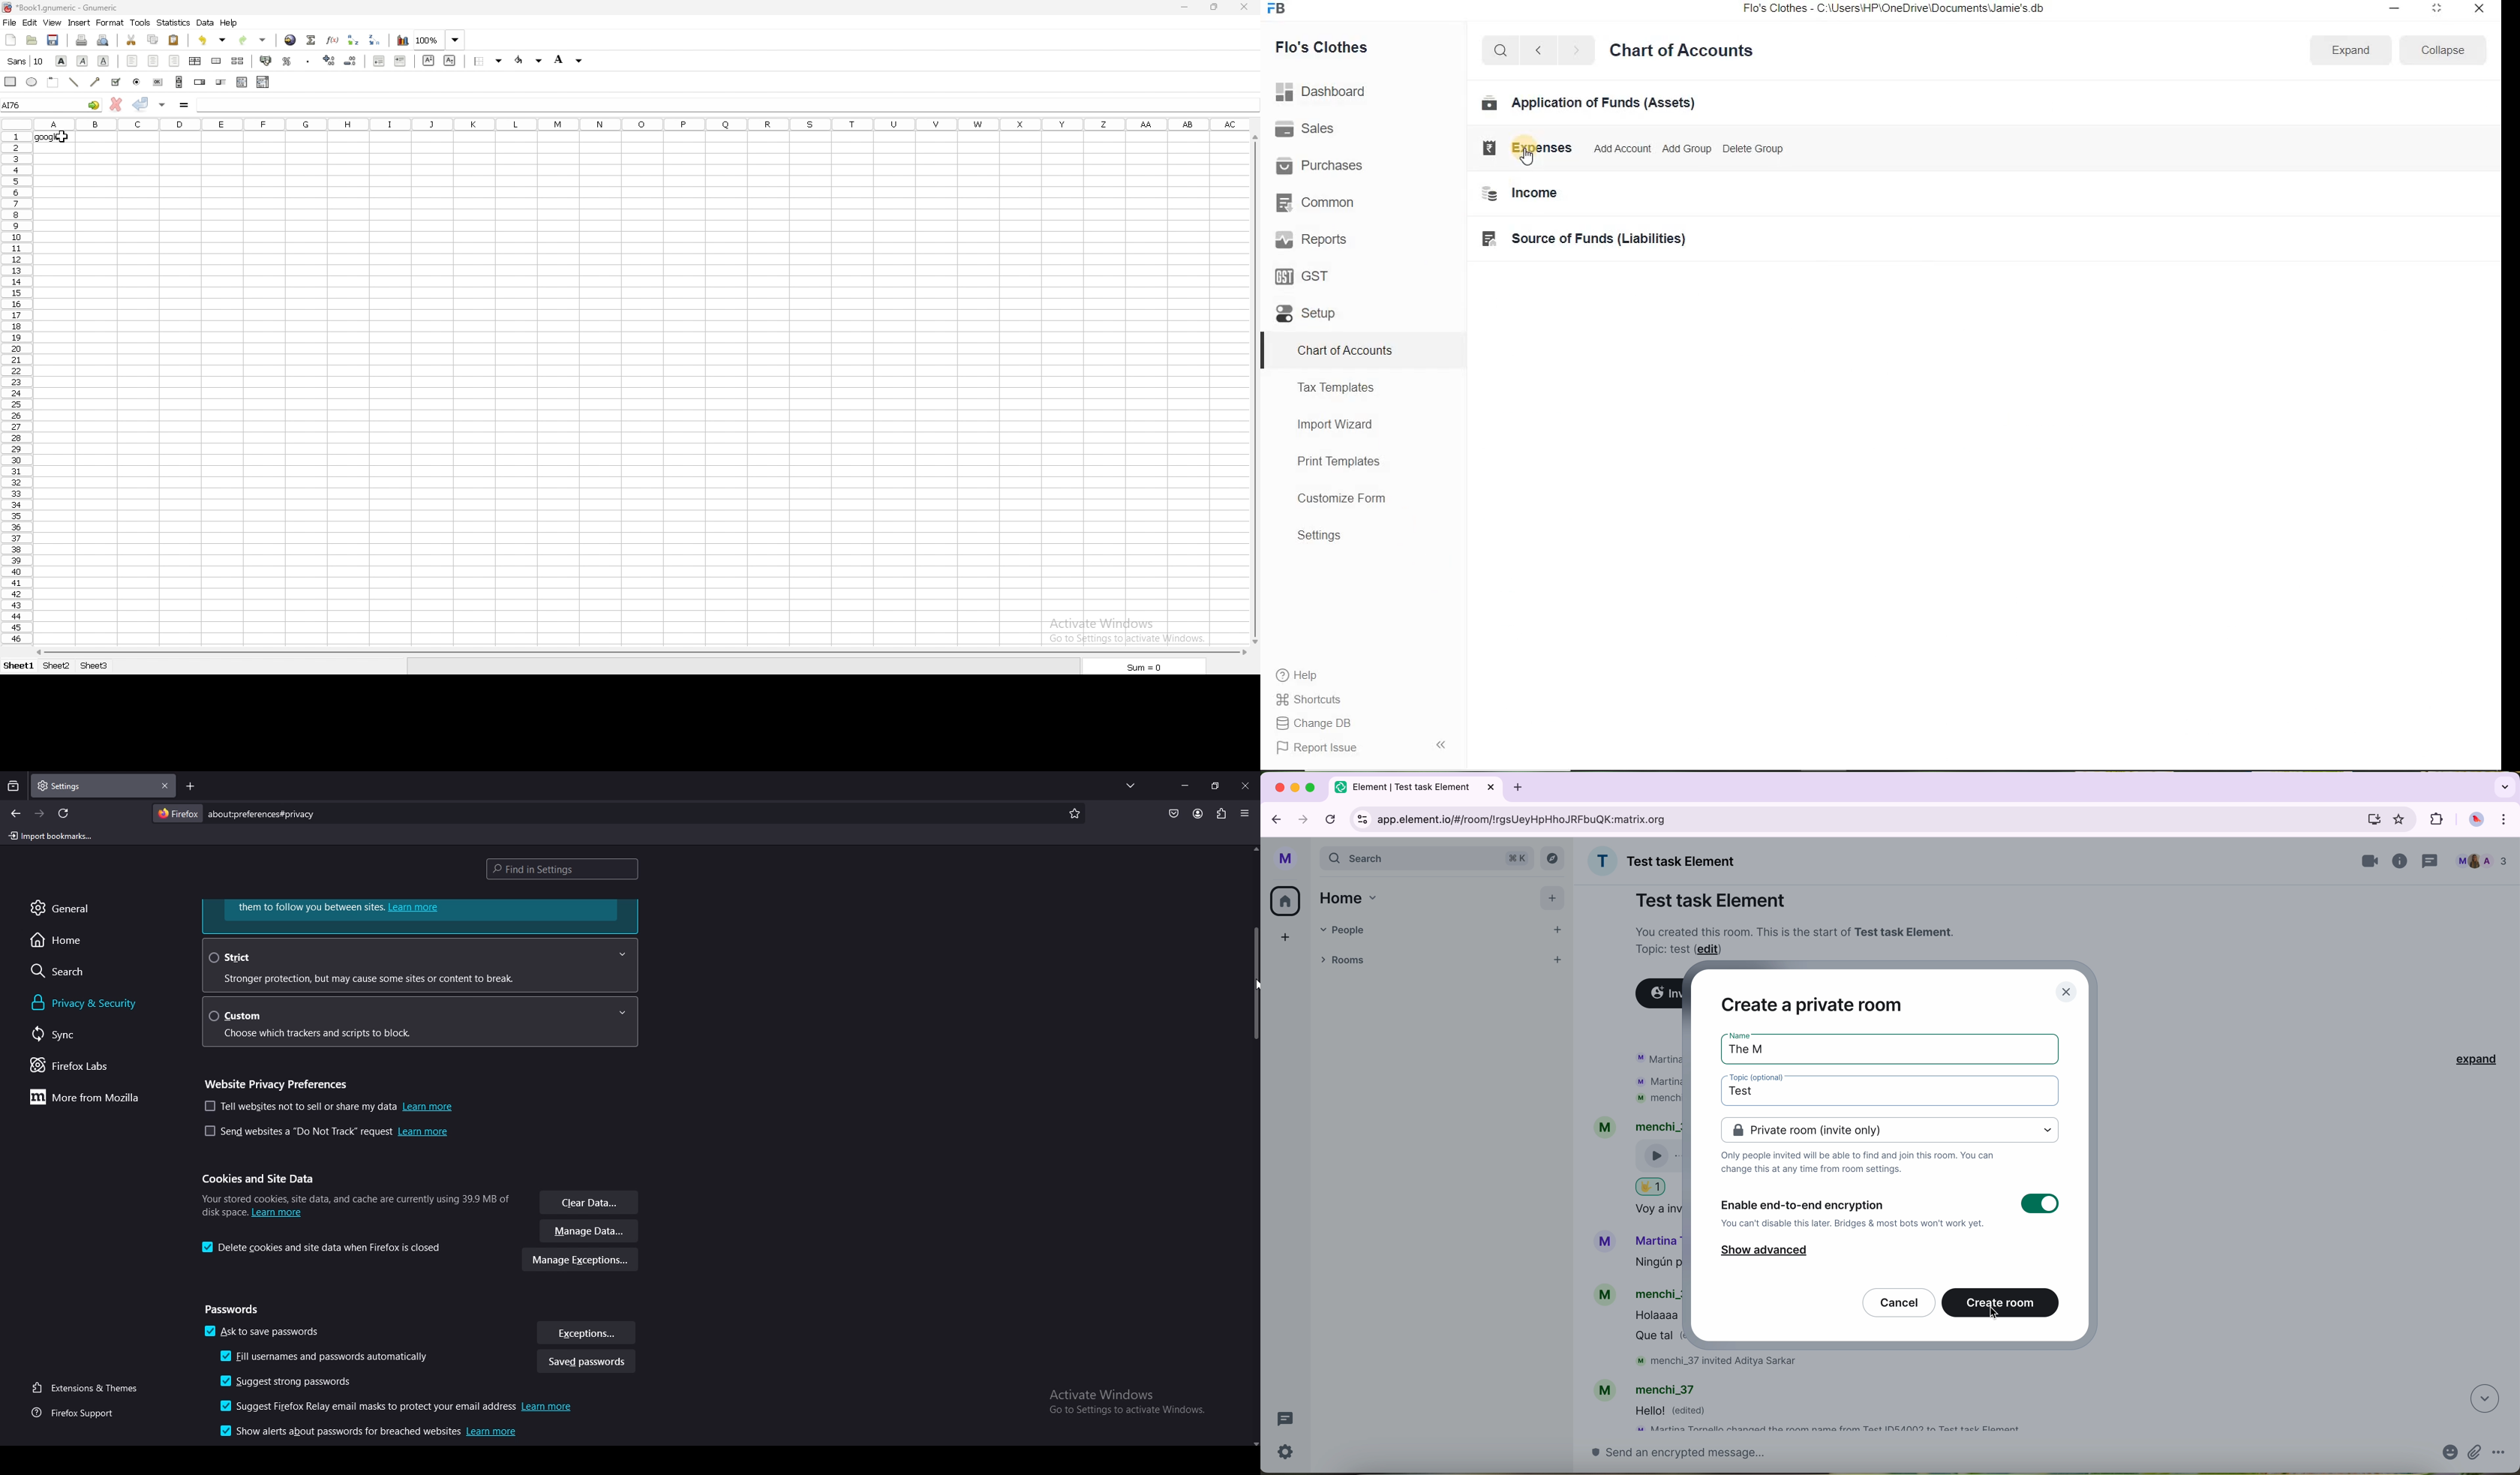 The width and height of the screenshot is (2520, 1484). What do you see at coordinates (2477, 12) in the screenshot?
I see `close` at bounding box center [2477, 12].